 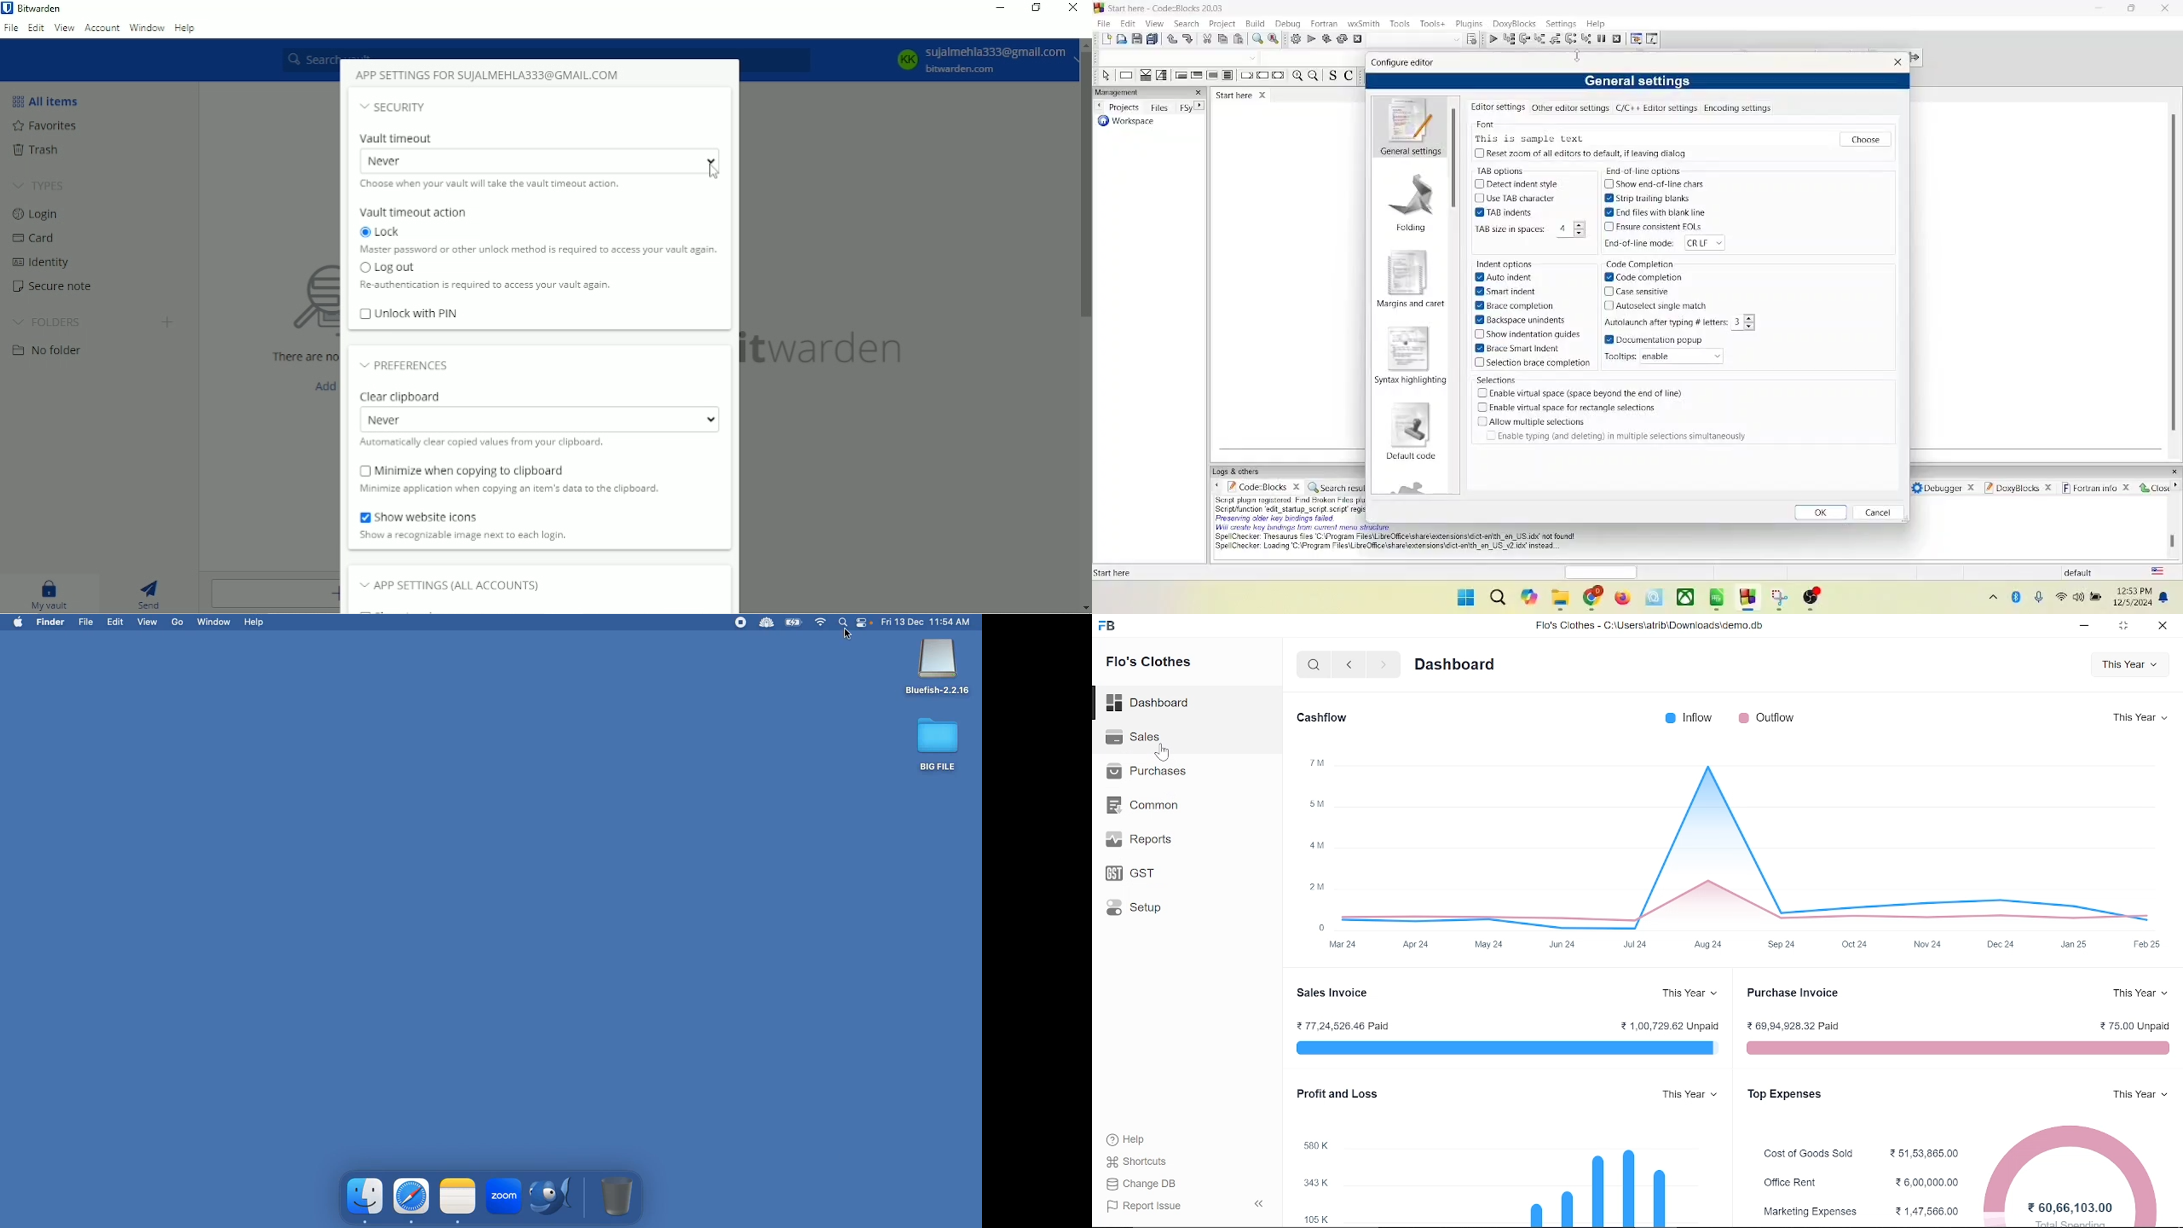 What do you see at coordinates (2135, 993) in the screenshot?
I see `This Year` at bounding box center [2135, 993].